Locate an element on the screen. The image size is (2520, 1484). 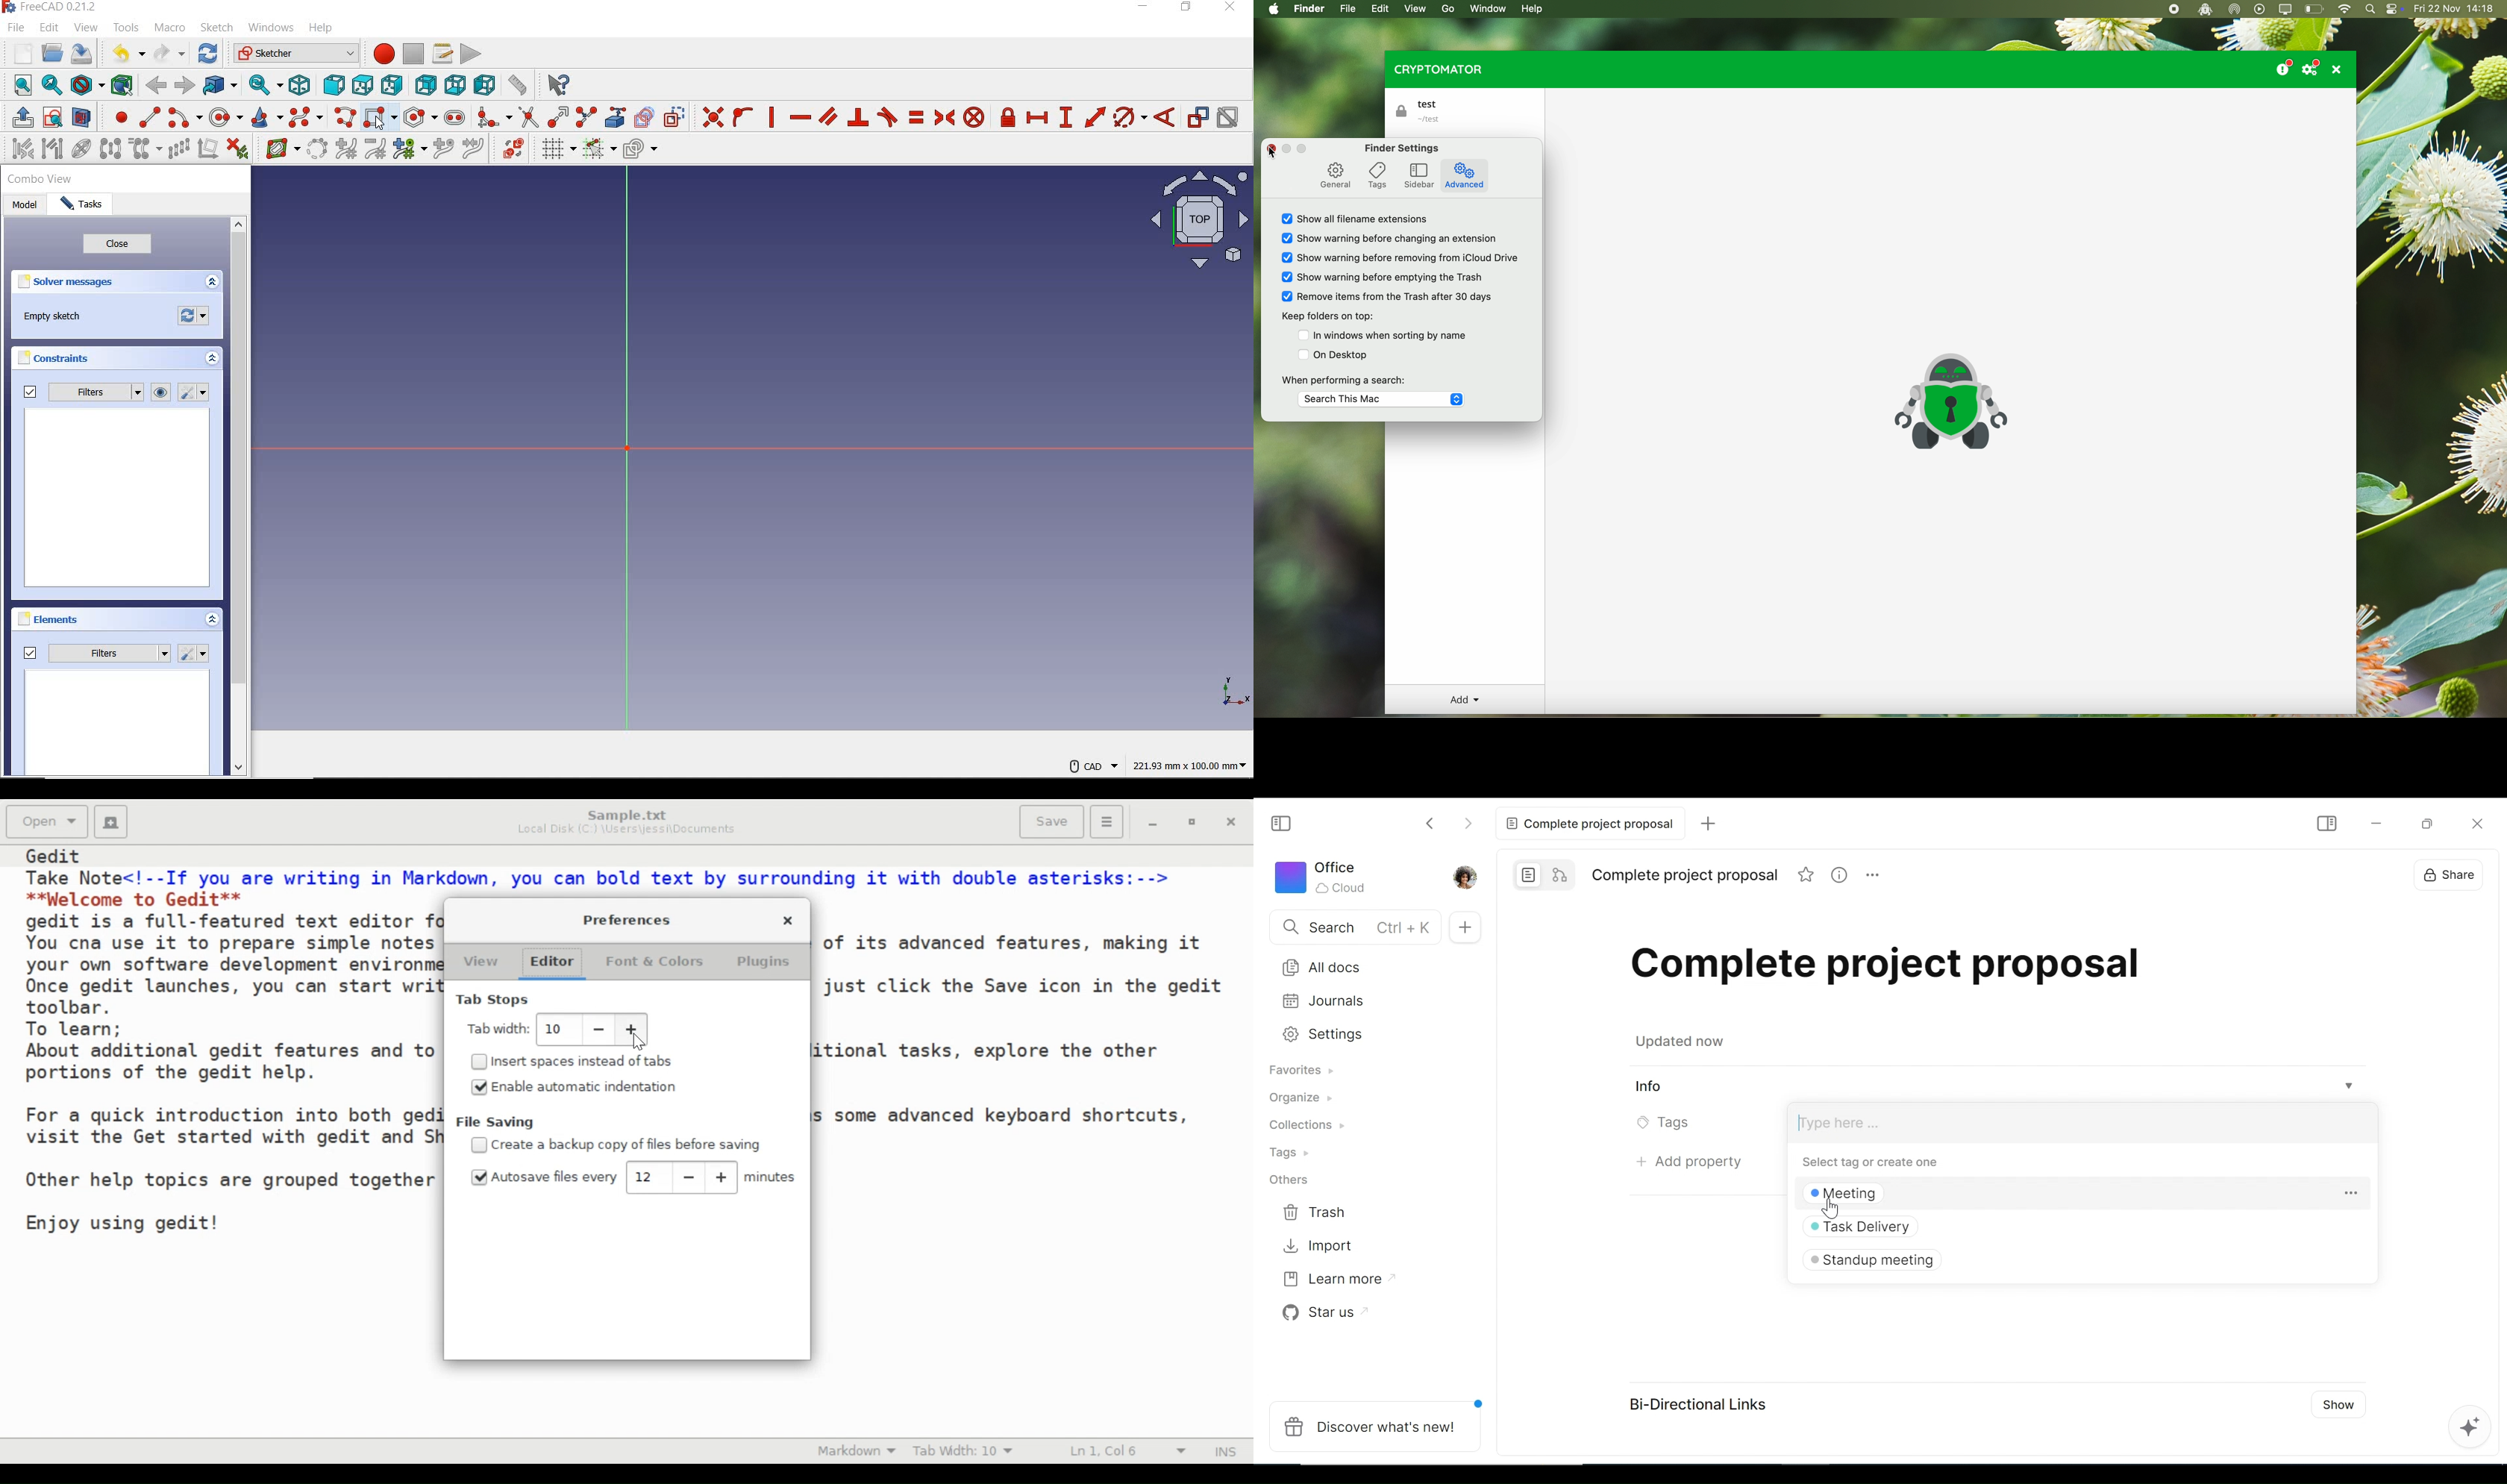
edit is located at coordinates (1383, 9).